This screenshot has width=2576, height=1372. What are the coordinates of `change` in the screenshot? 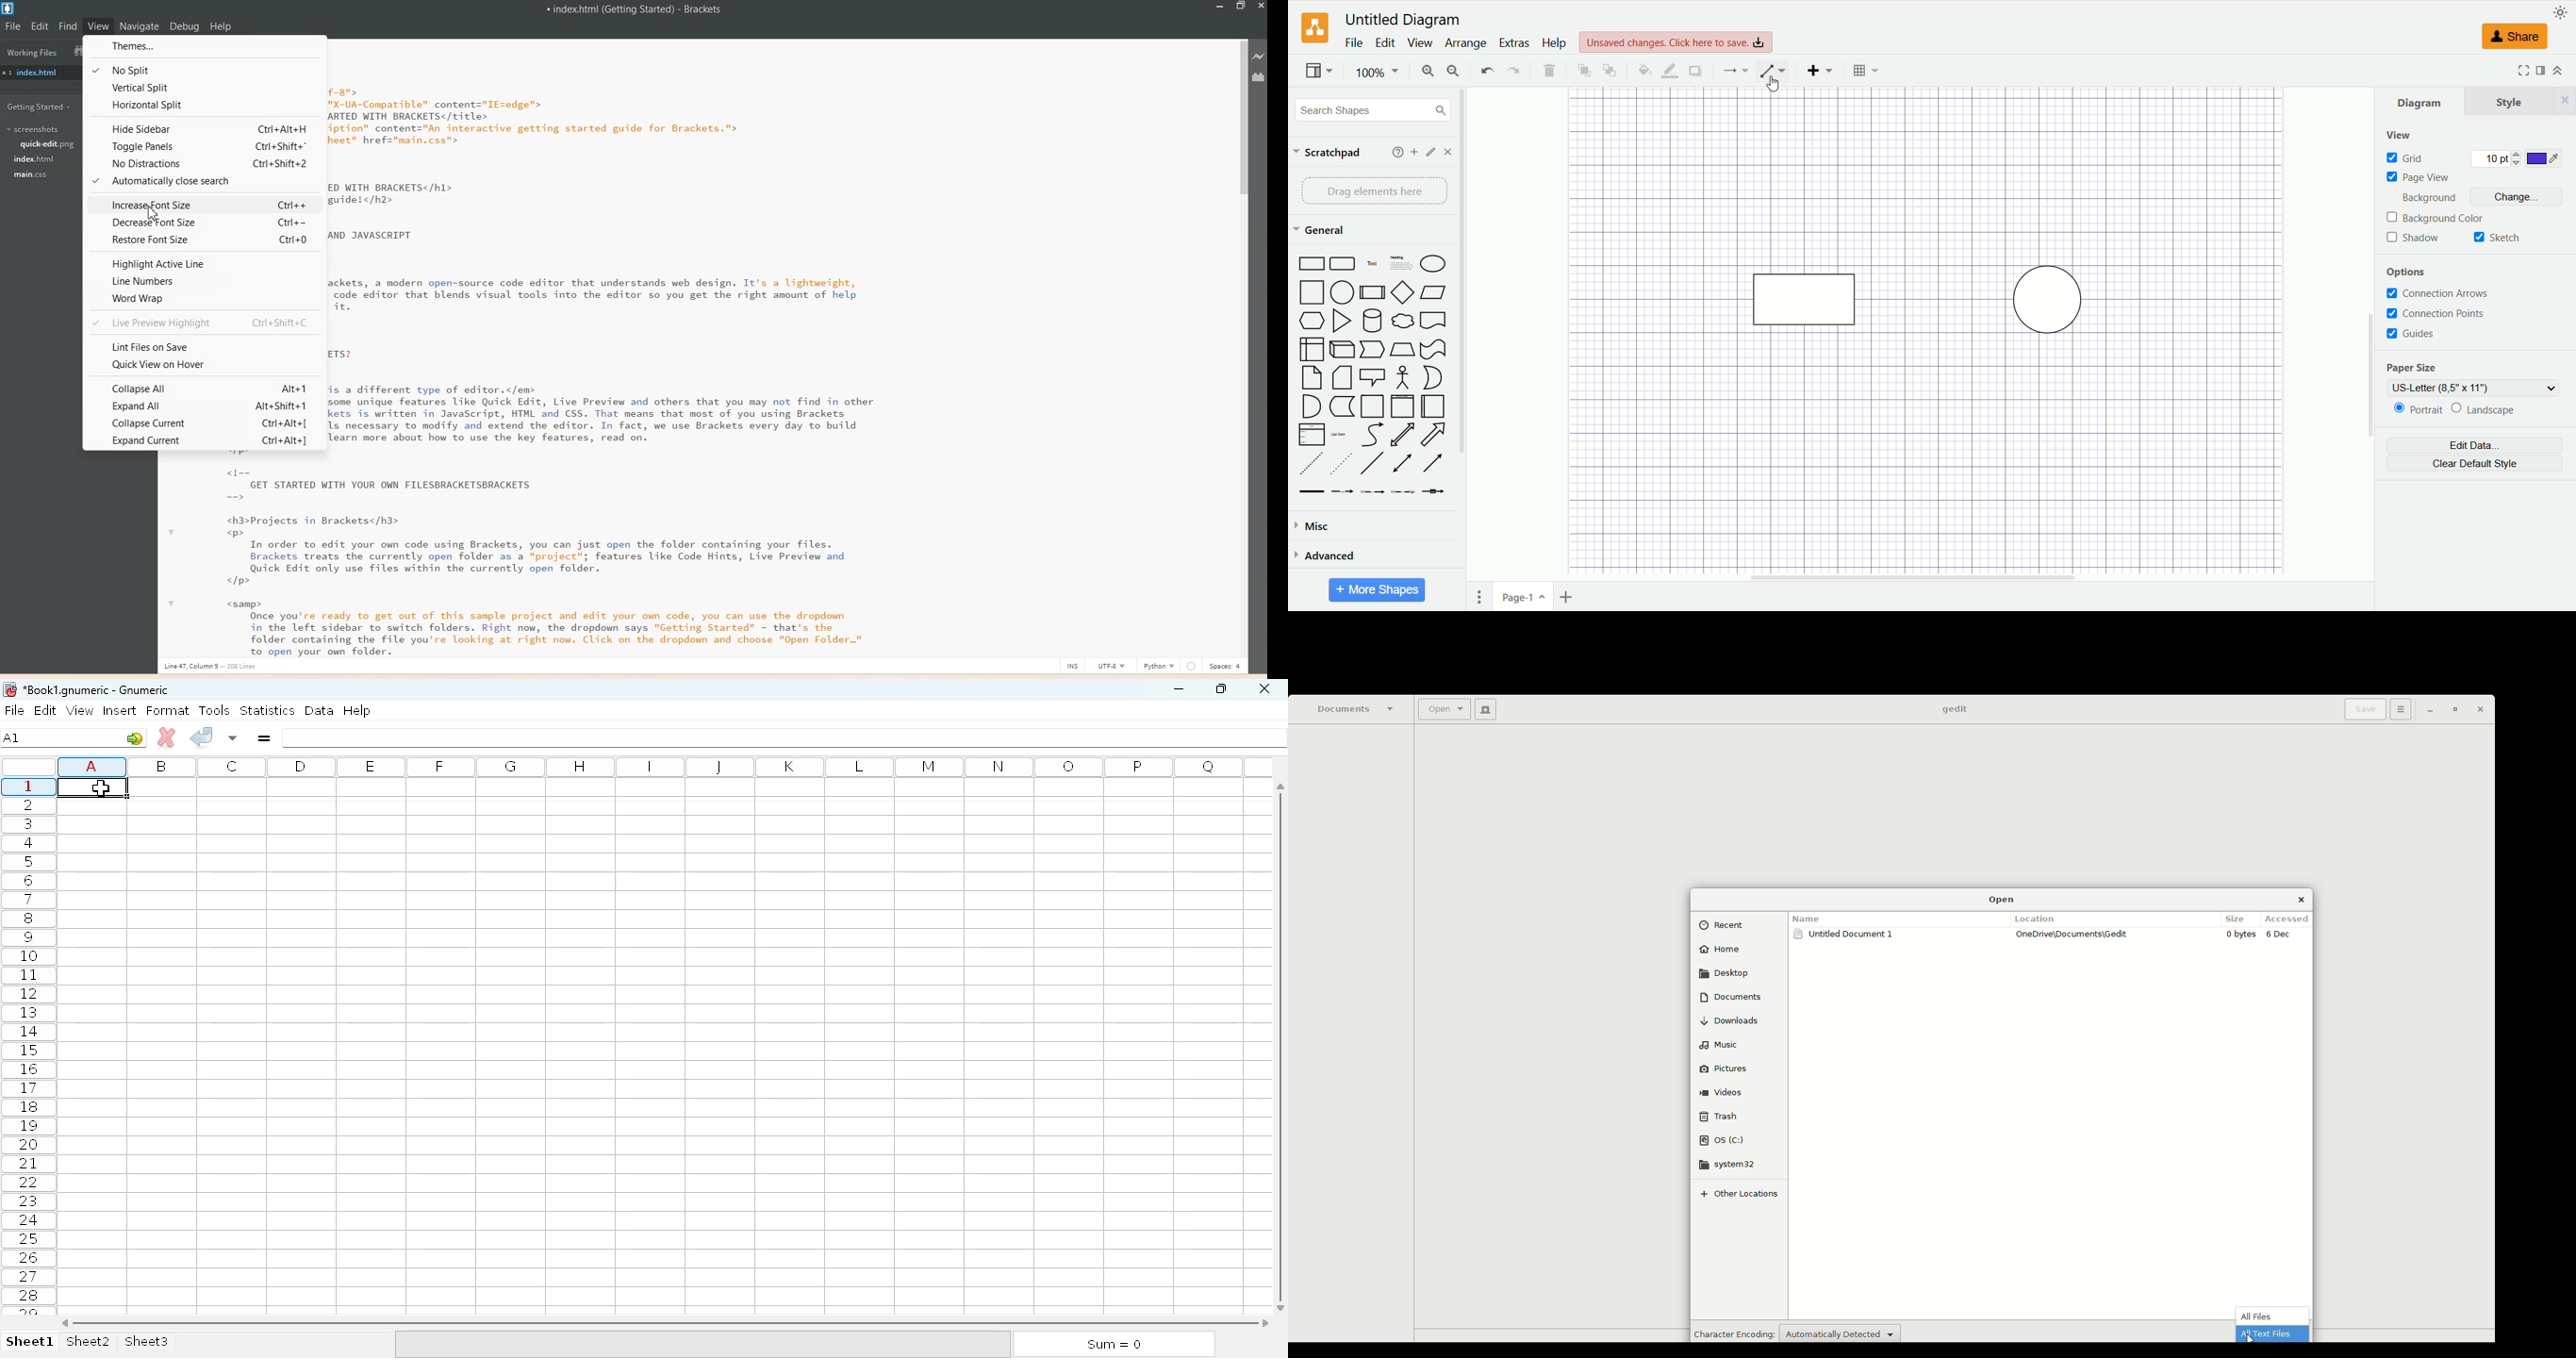 It's located at (2521, 197).